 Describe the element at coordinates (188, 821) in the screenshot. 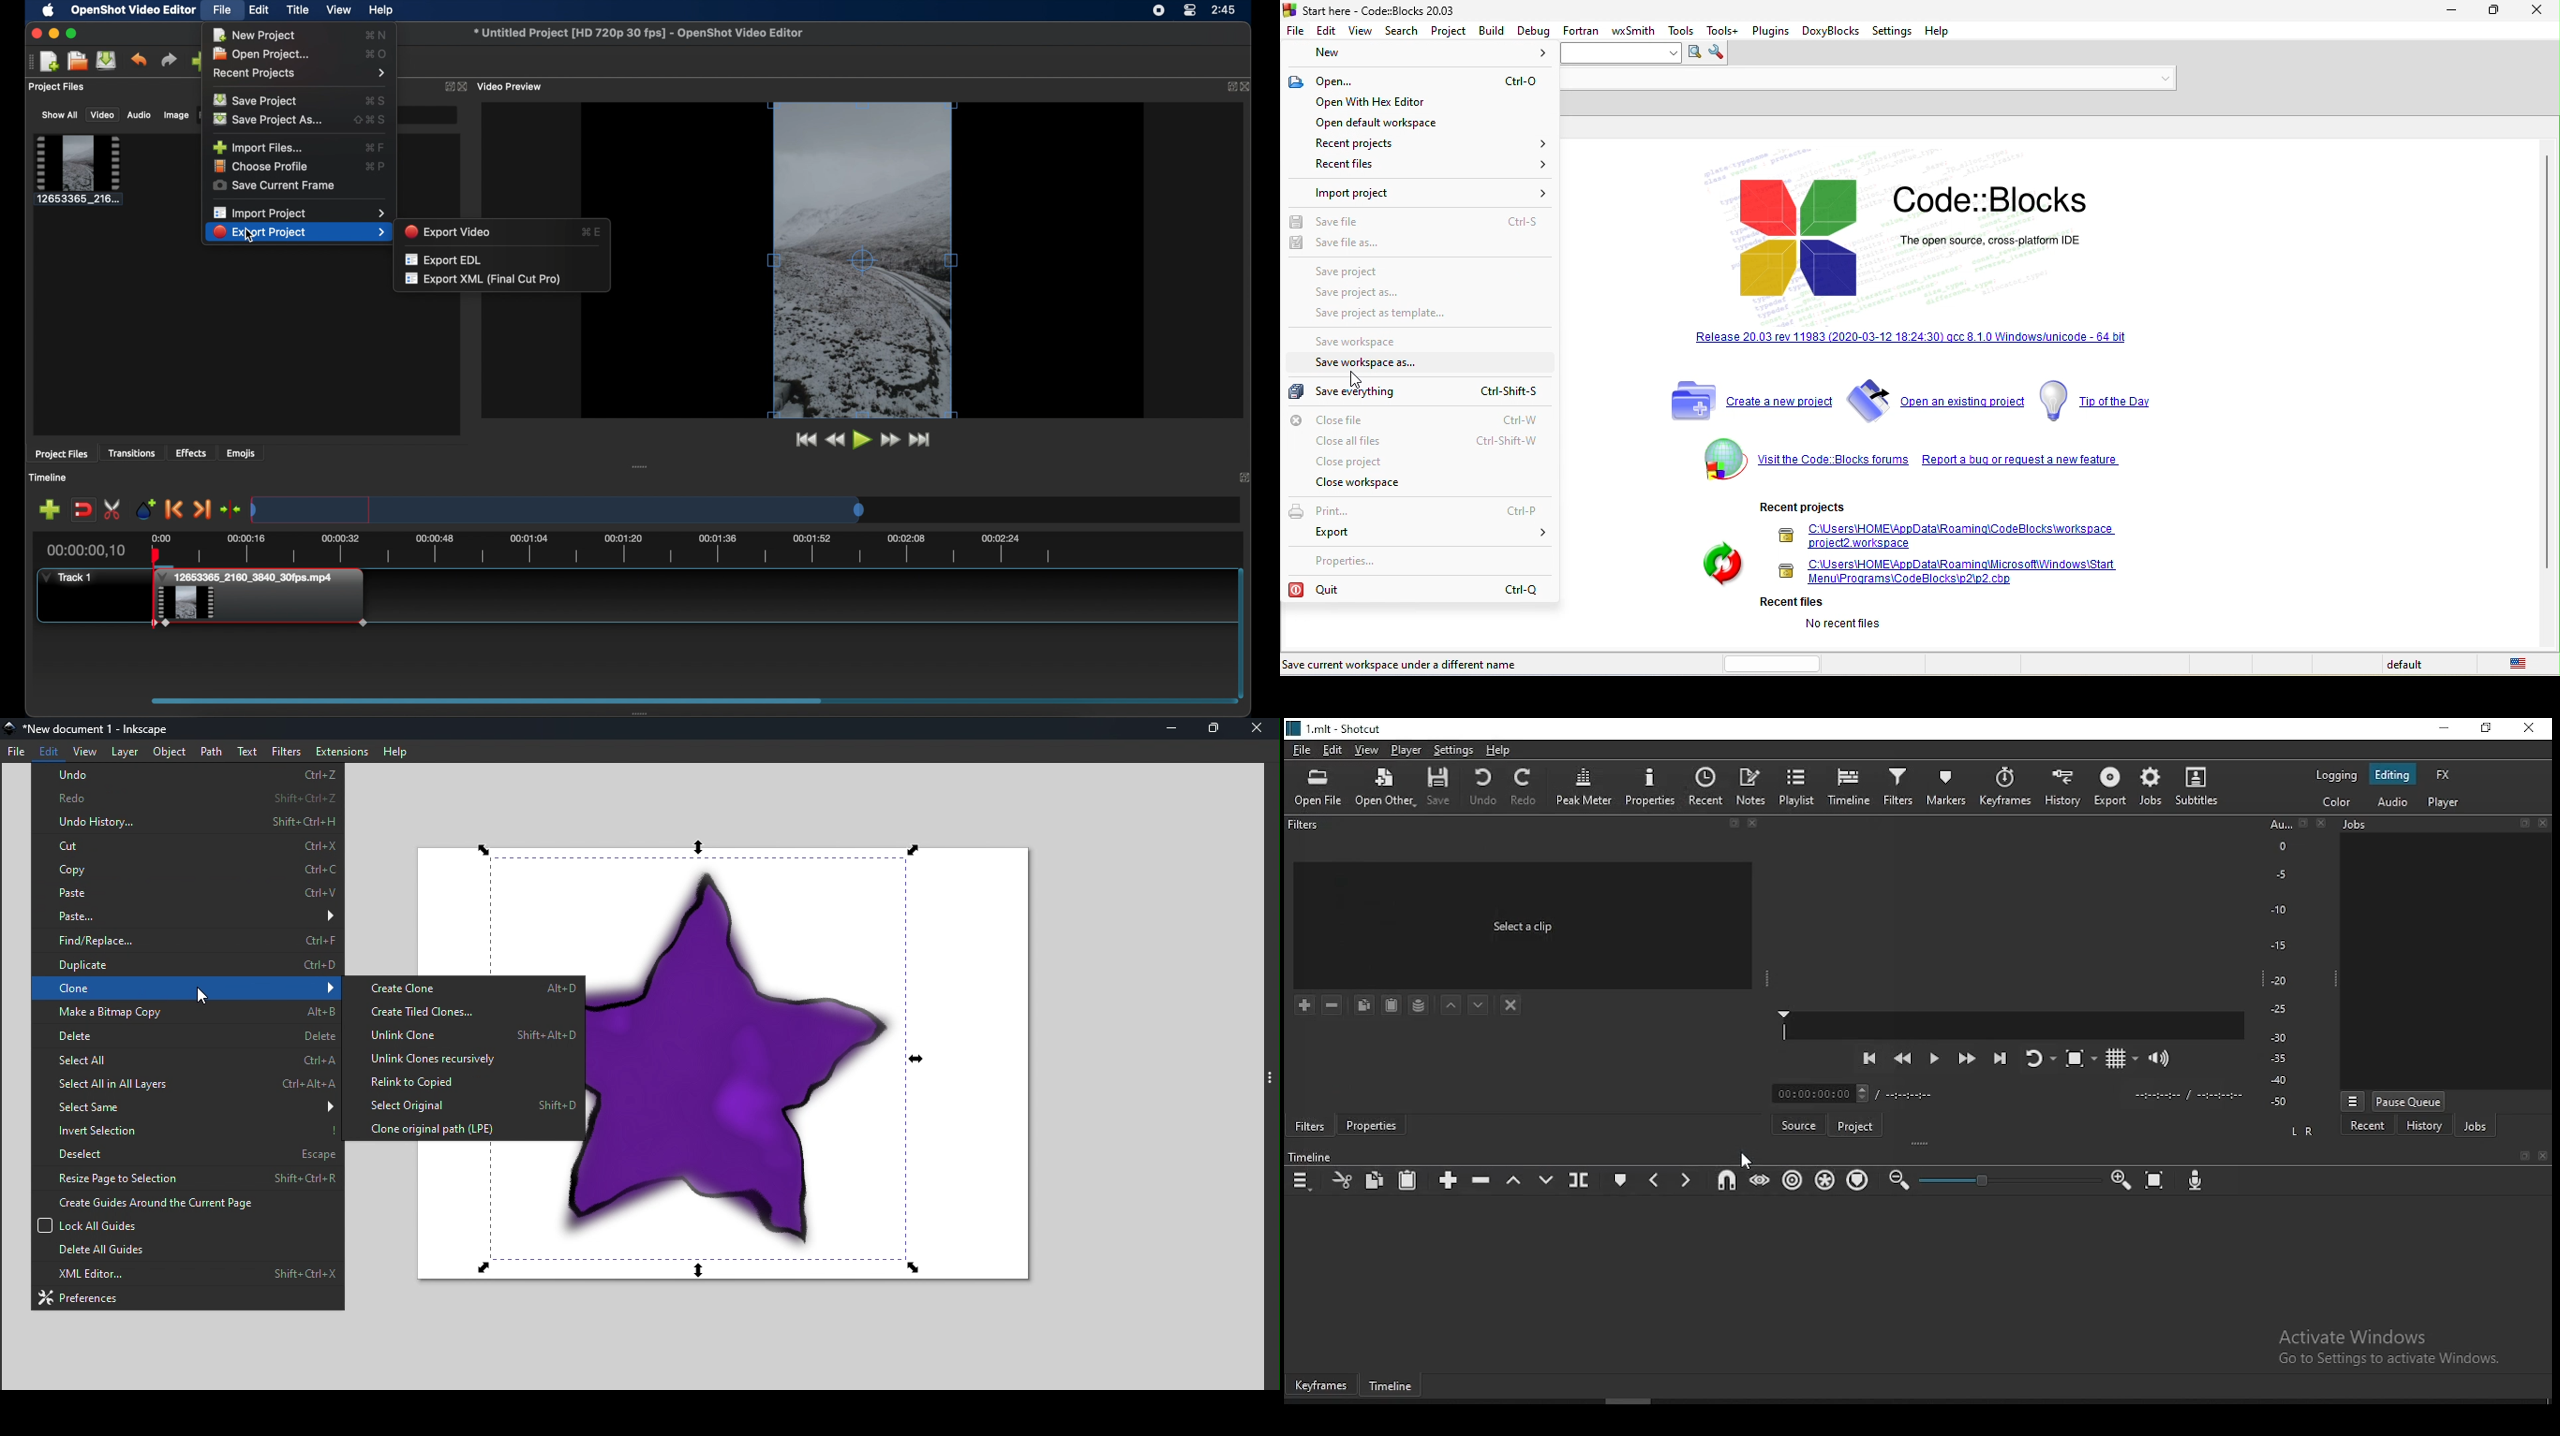

I see `undo history` at that location.